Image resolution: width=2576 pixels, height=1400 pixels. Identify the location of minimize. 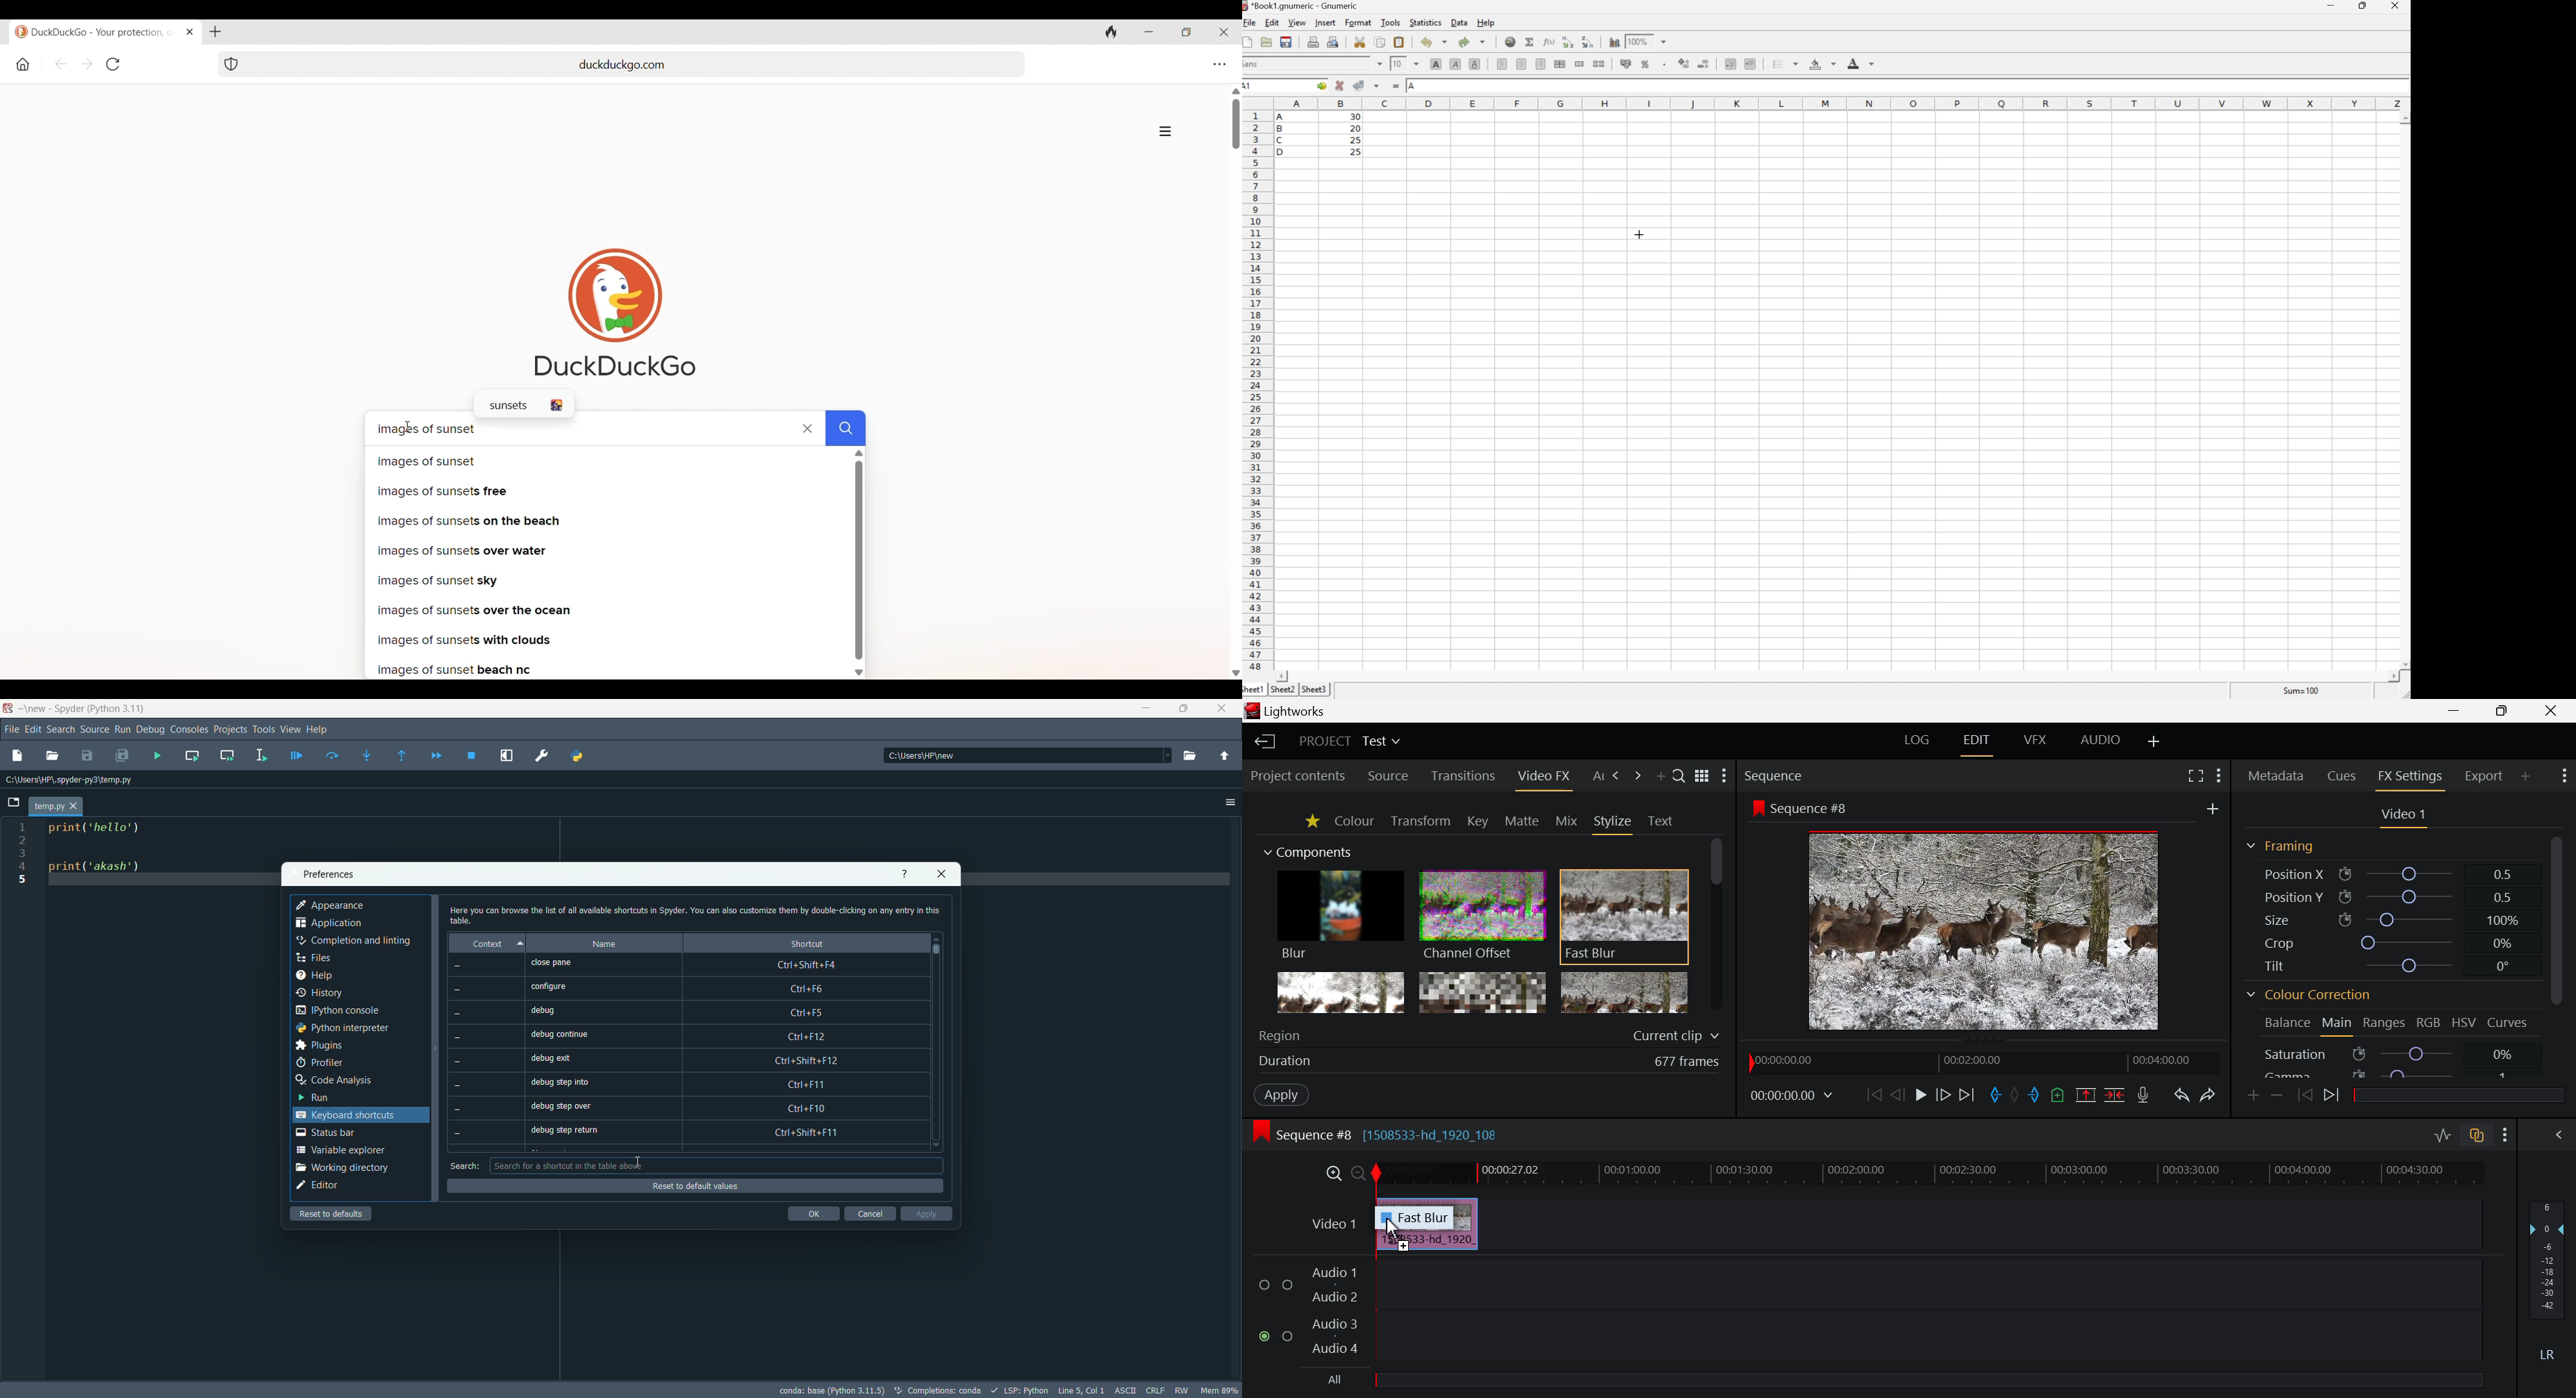
(1145, 707).